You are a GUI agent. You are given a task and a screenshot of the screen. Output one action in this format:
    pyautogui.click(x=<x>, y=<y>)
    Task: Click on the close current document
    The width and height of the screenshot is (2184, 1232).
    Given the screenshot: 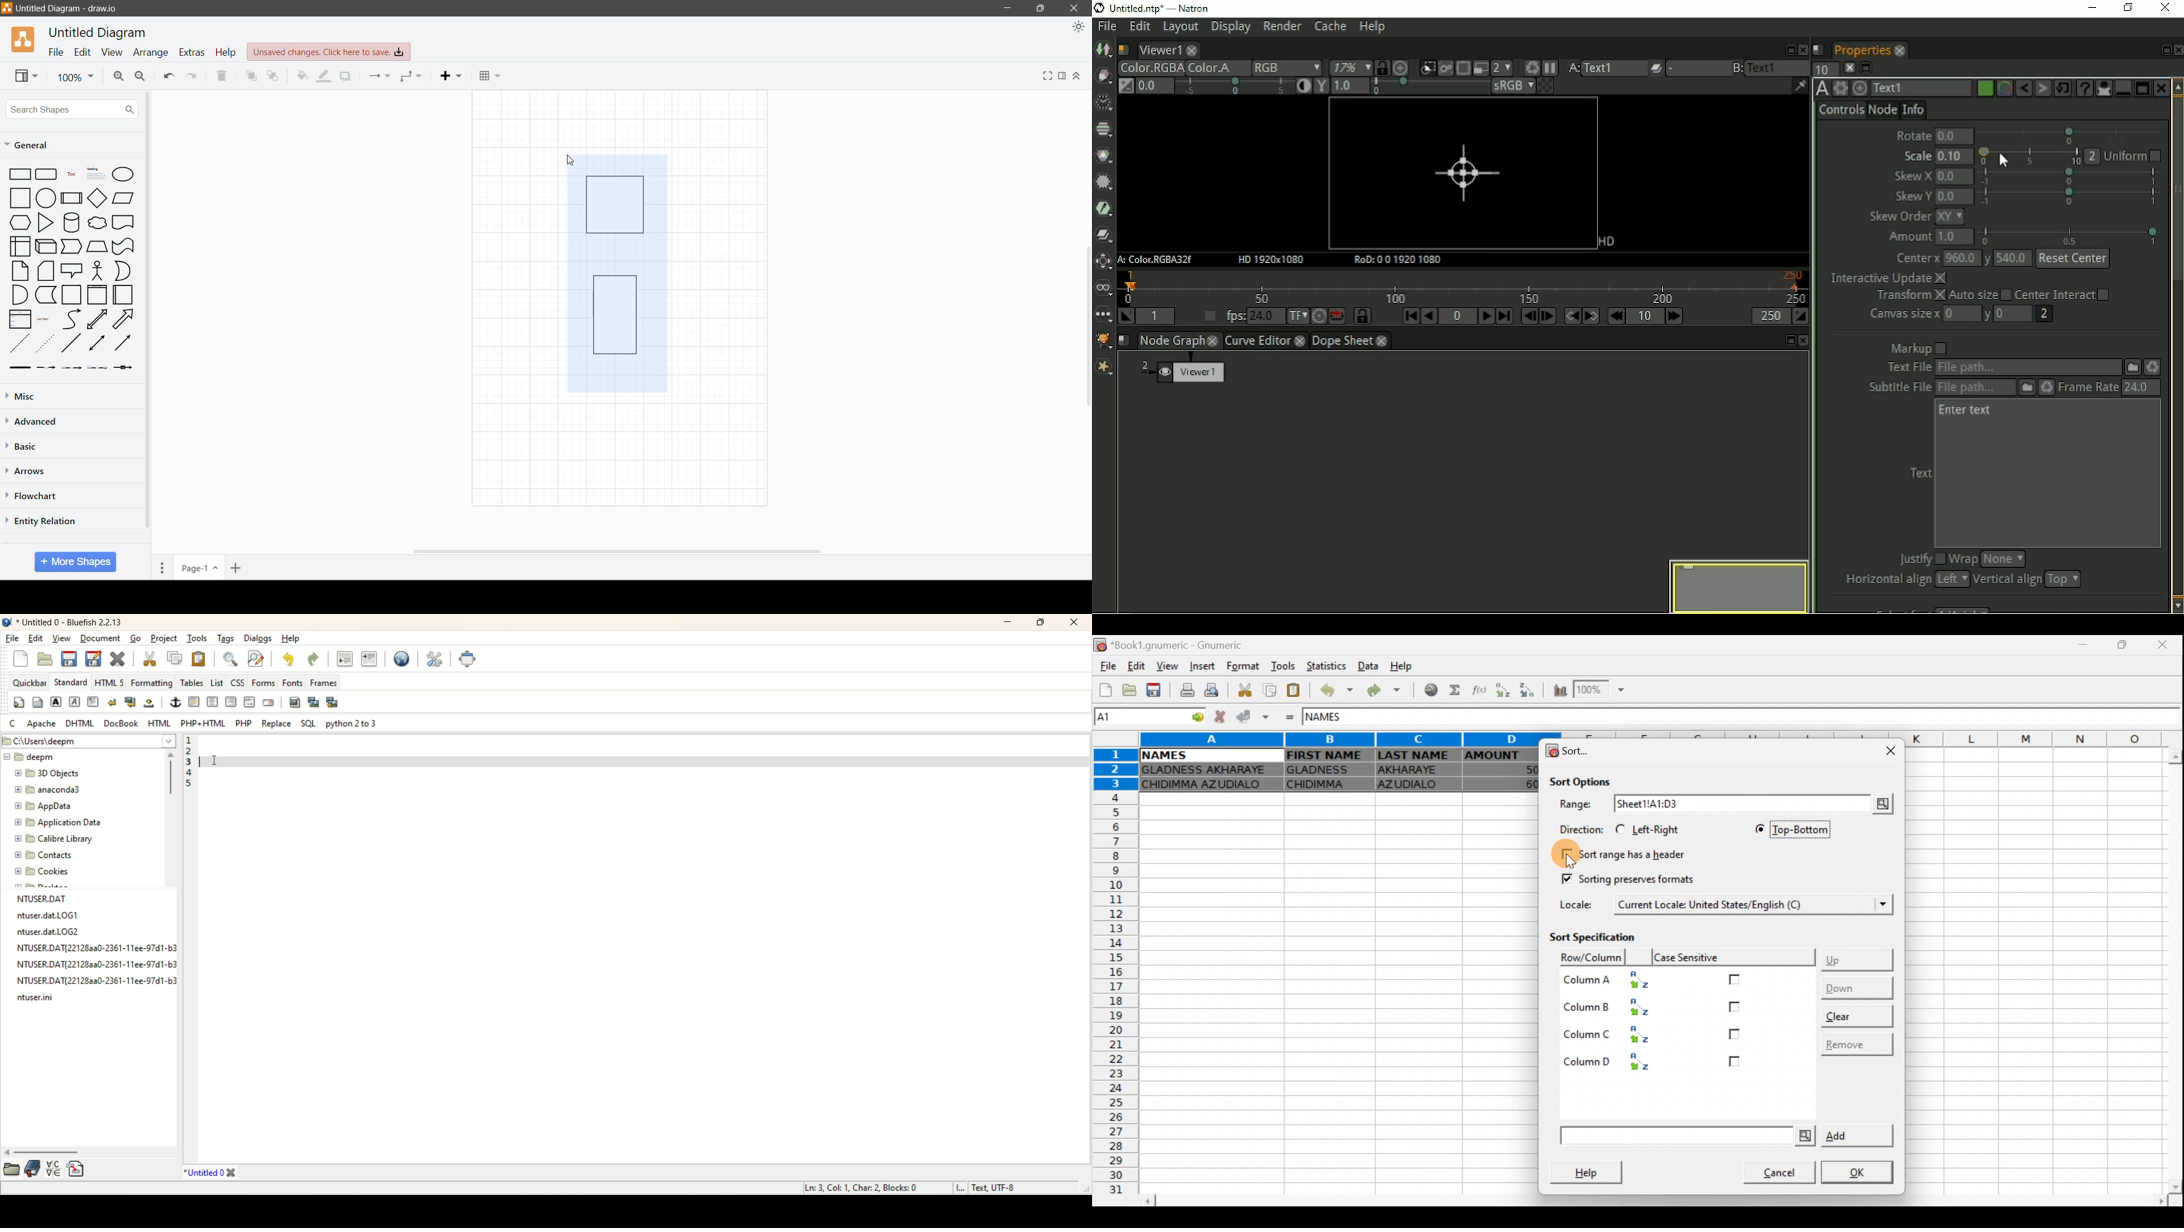 What is the action you would take?
    pyautogui.click(x=119, y=657)
    